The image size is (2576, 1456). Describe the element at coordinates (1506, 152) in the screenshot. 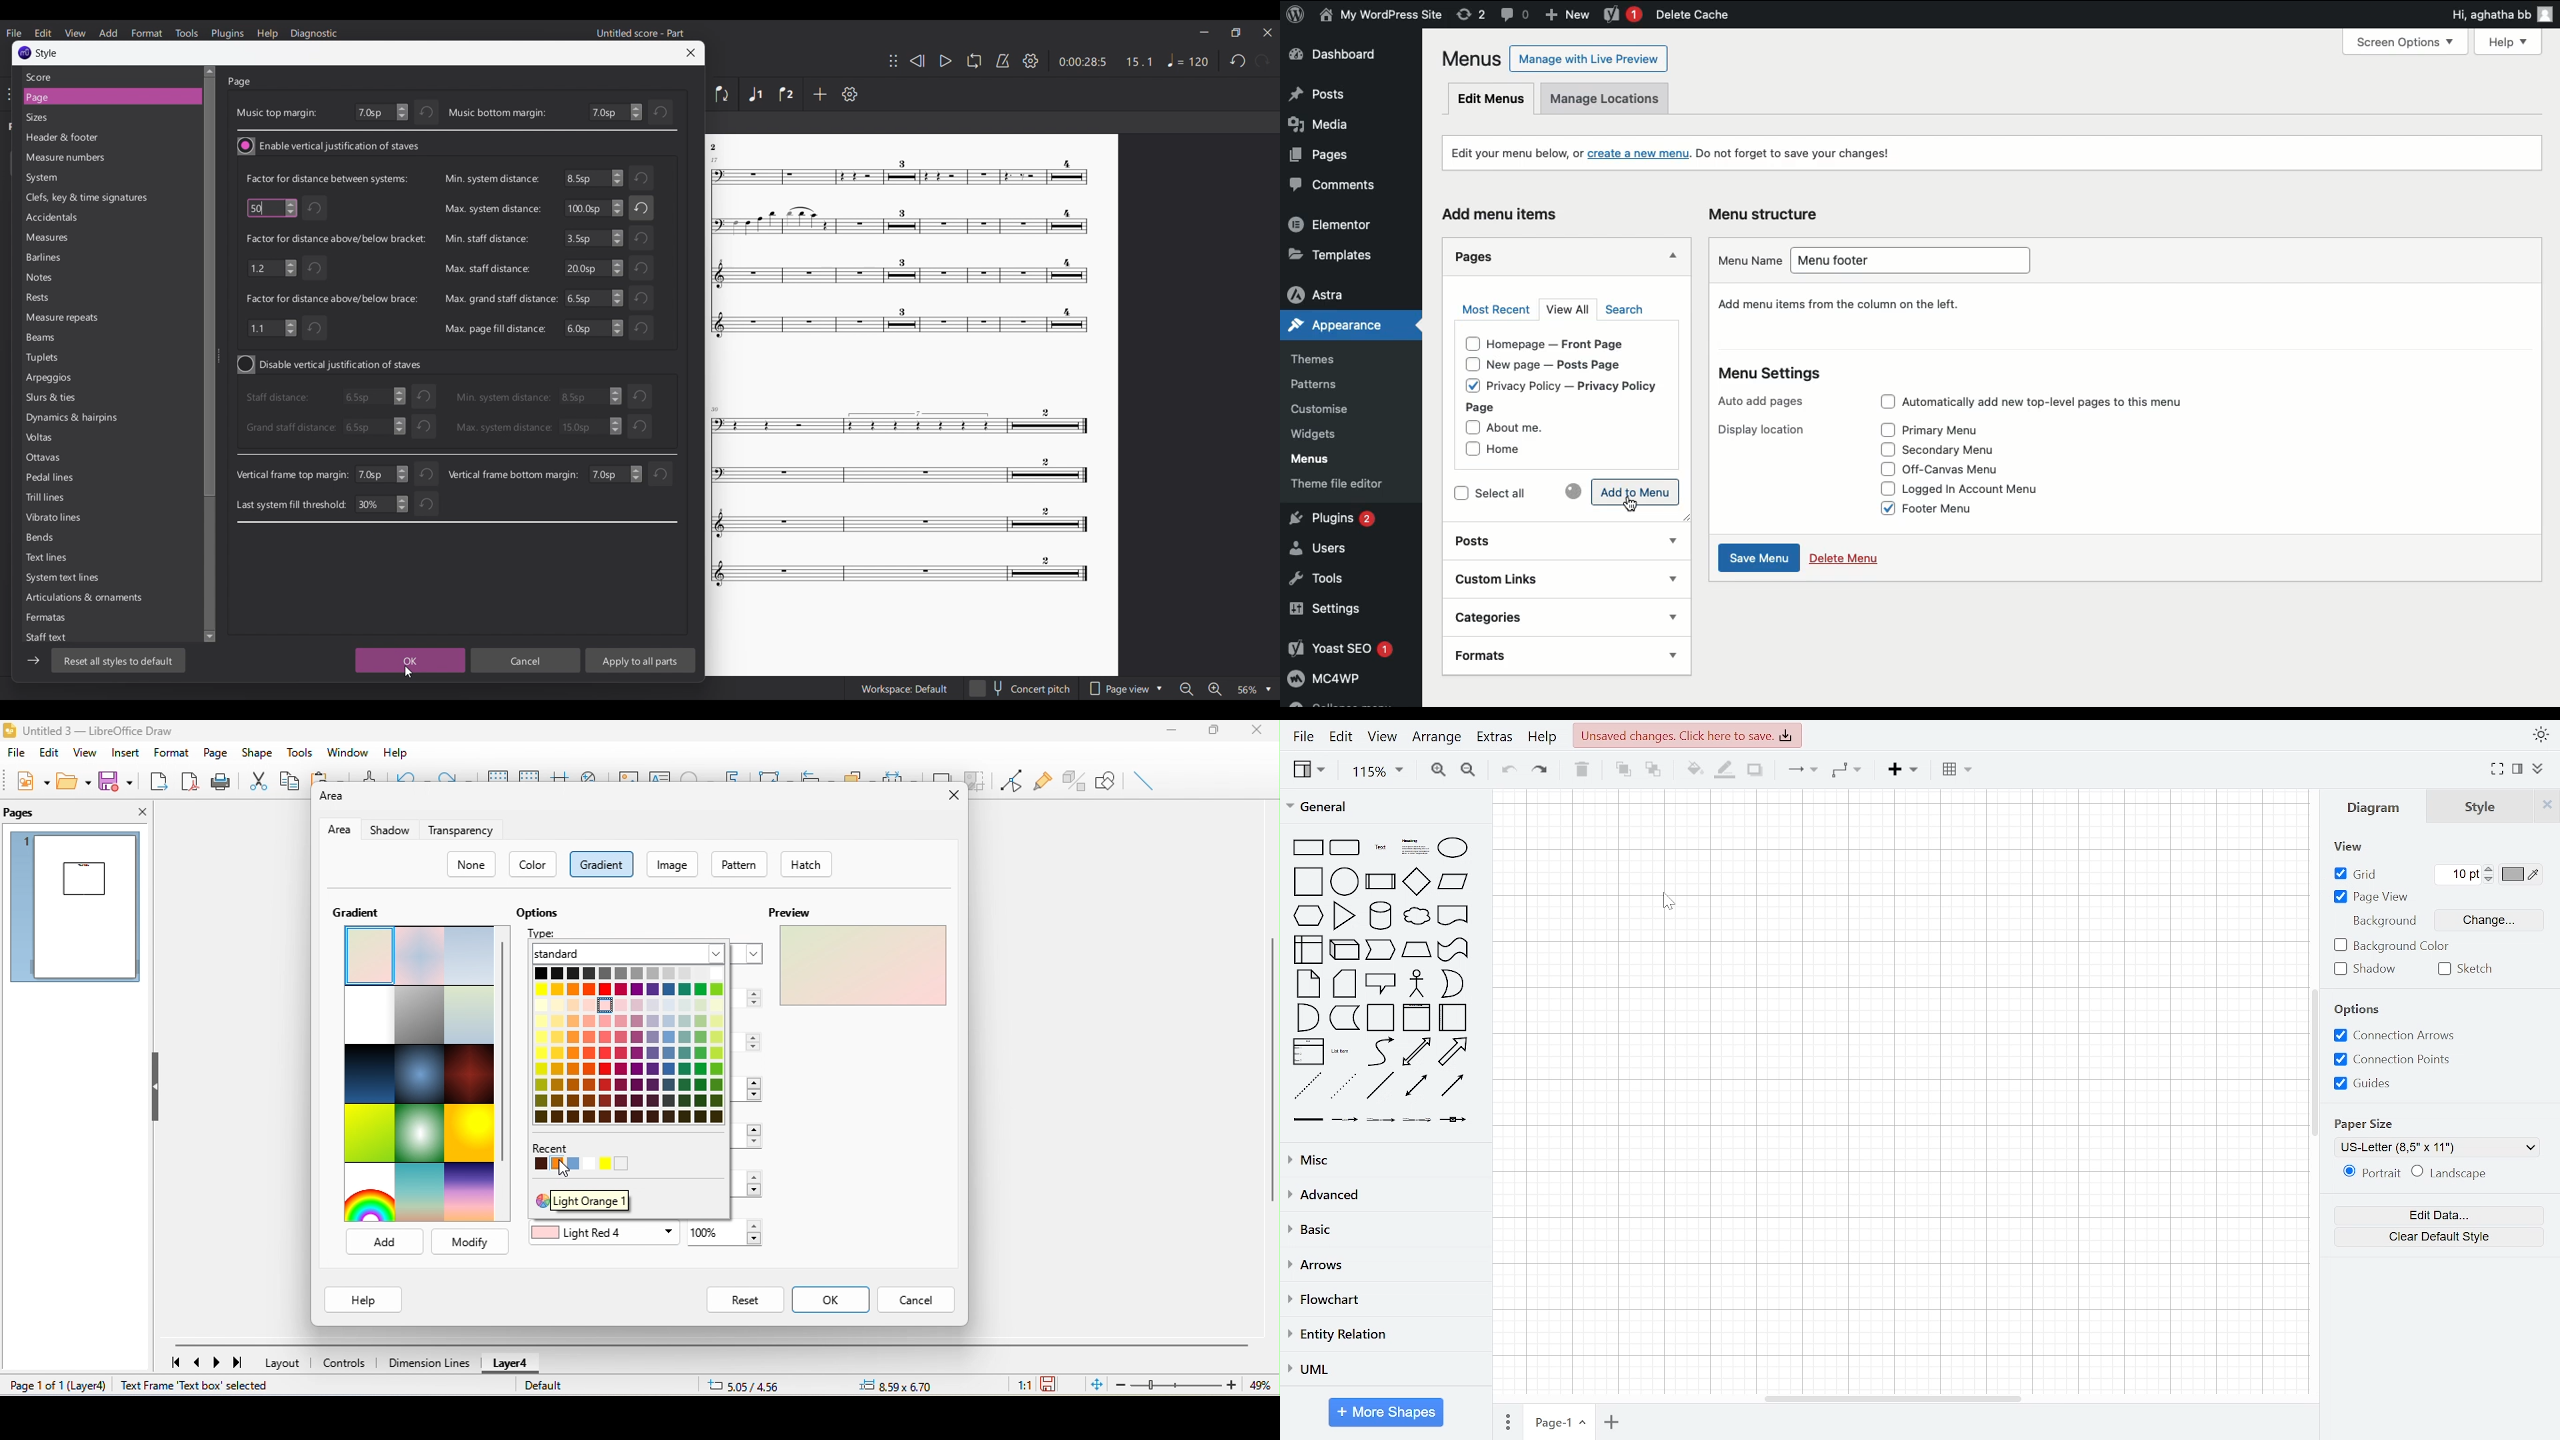

I see `Edit your menu below, or` at that location.